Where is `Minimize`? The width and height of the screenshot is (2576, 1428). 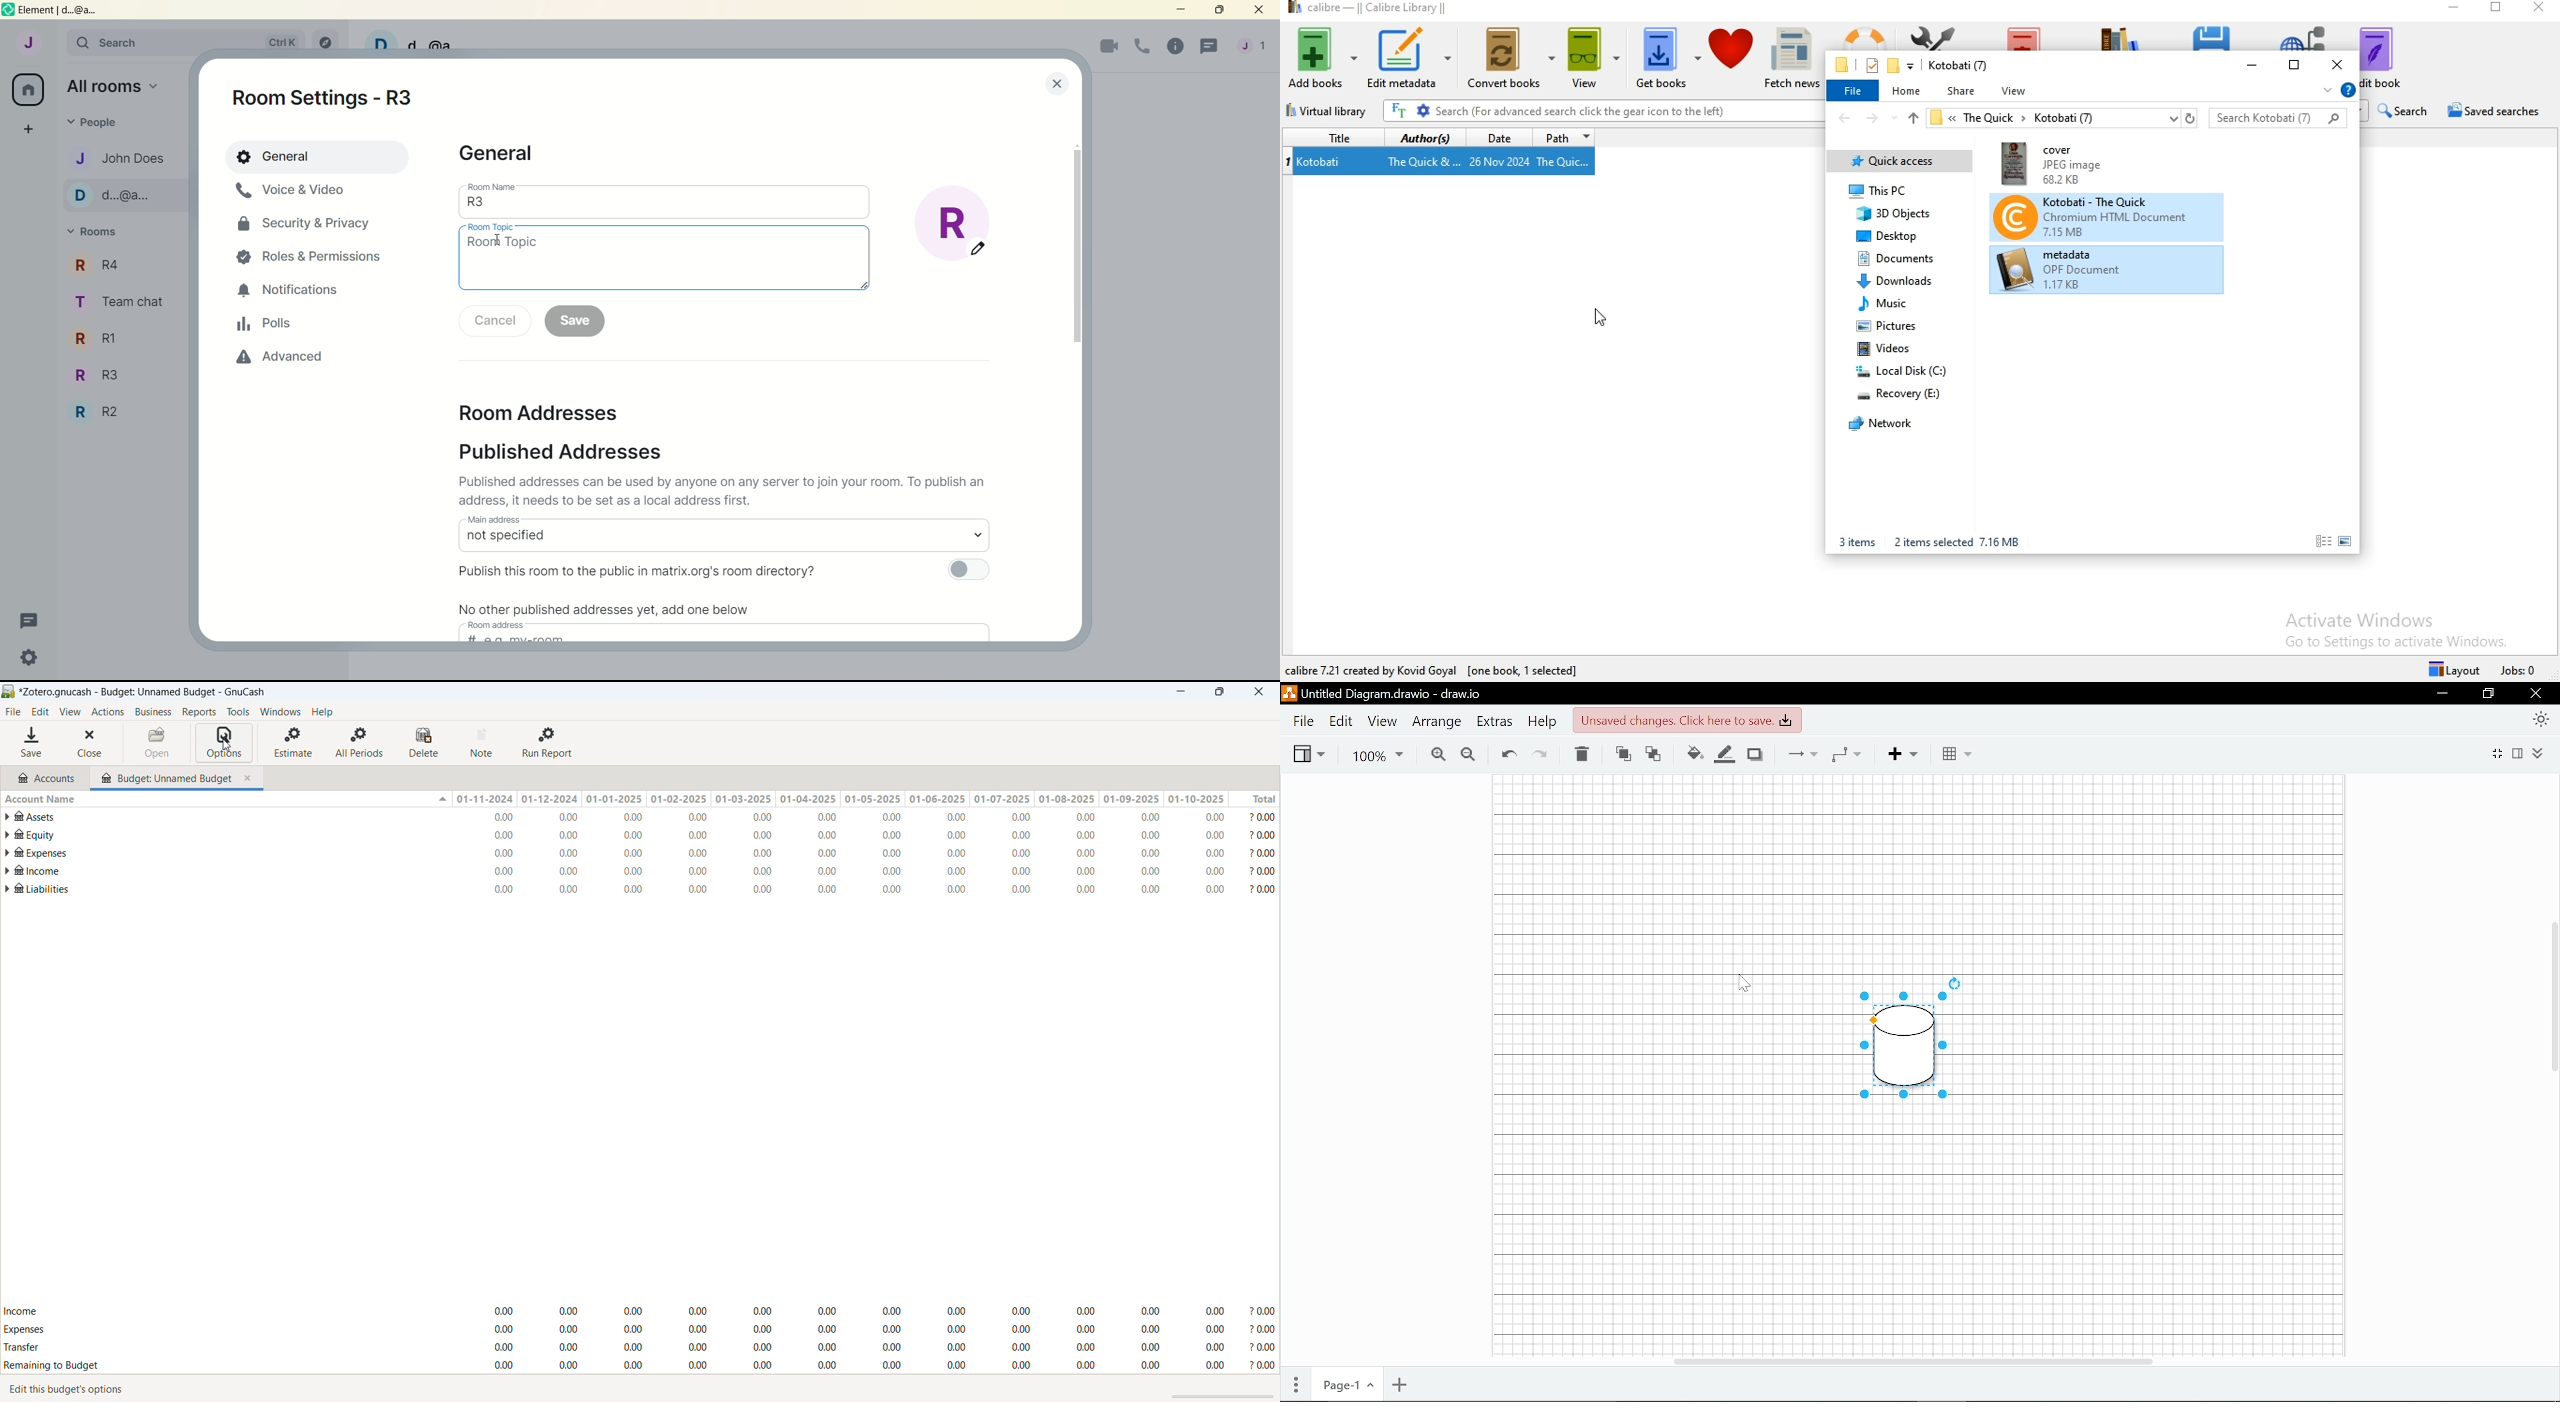 Minimize is located at coordinates (2443, 693).